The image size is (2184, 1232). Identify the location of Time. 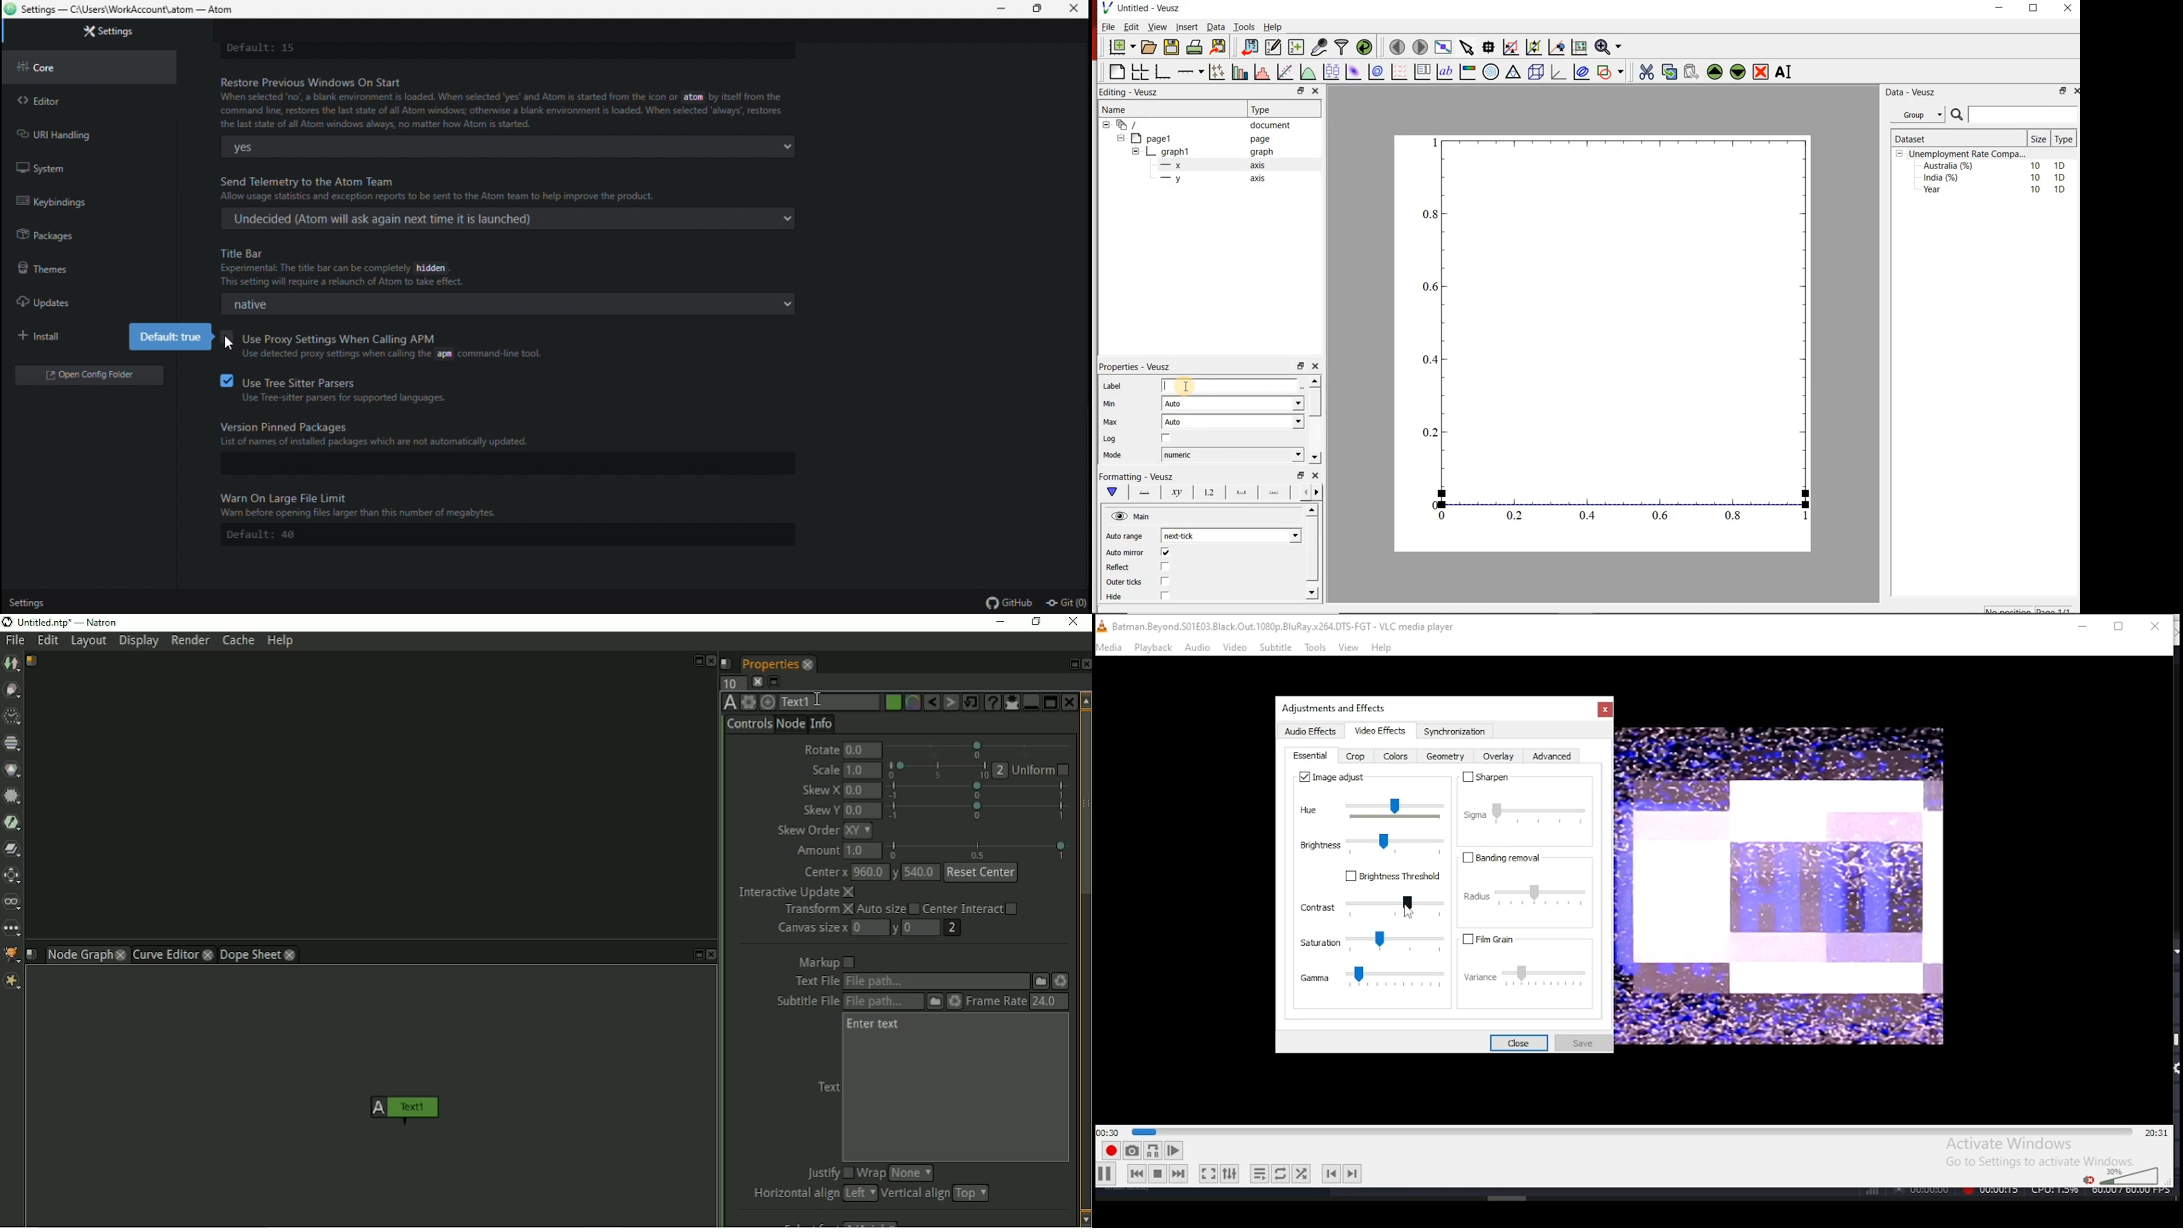
(12, 717).